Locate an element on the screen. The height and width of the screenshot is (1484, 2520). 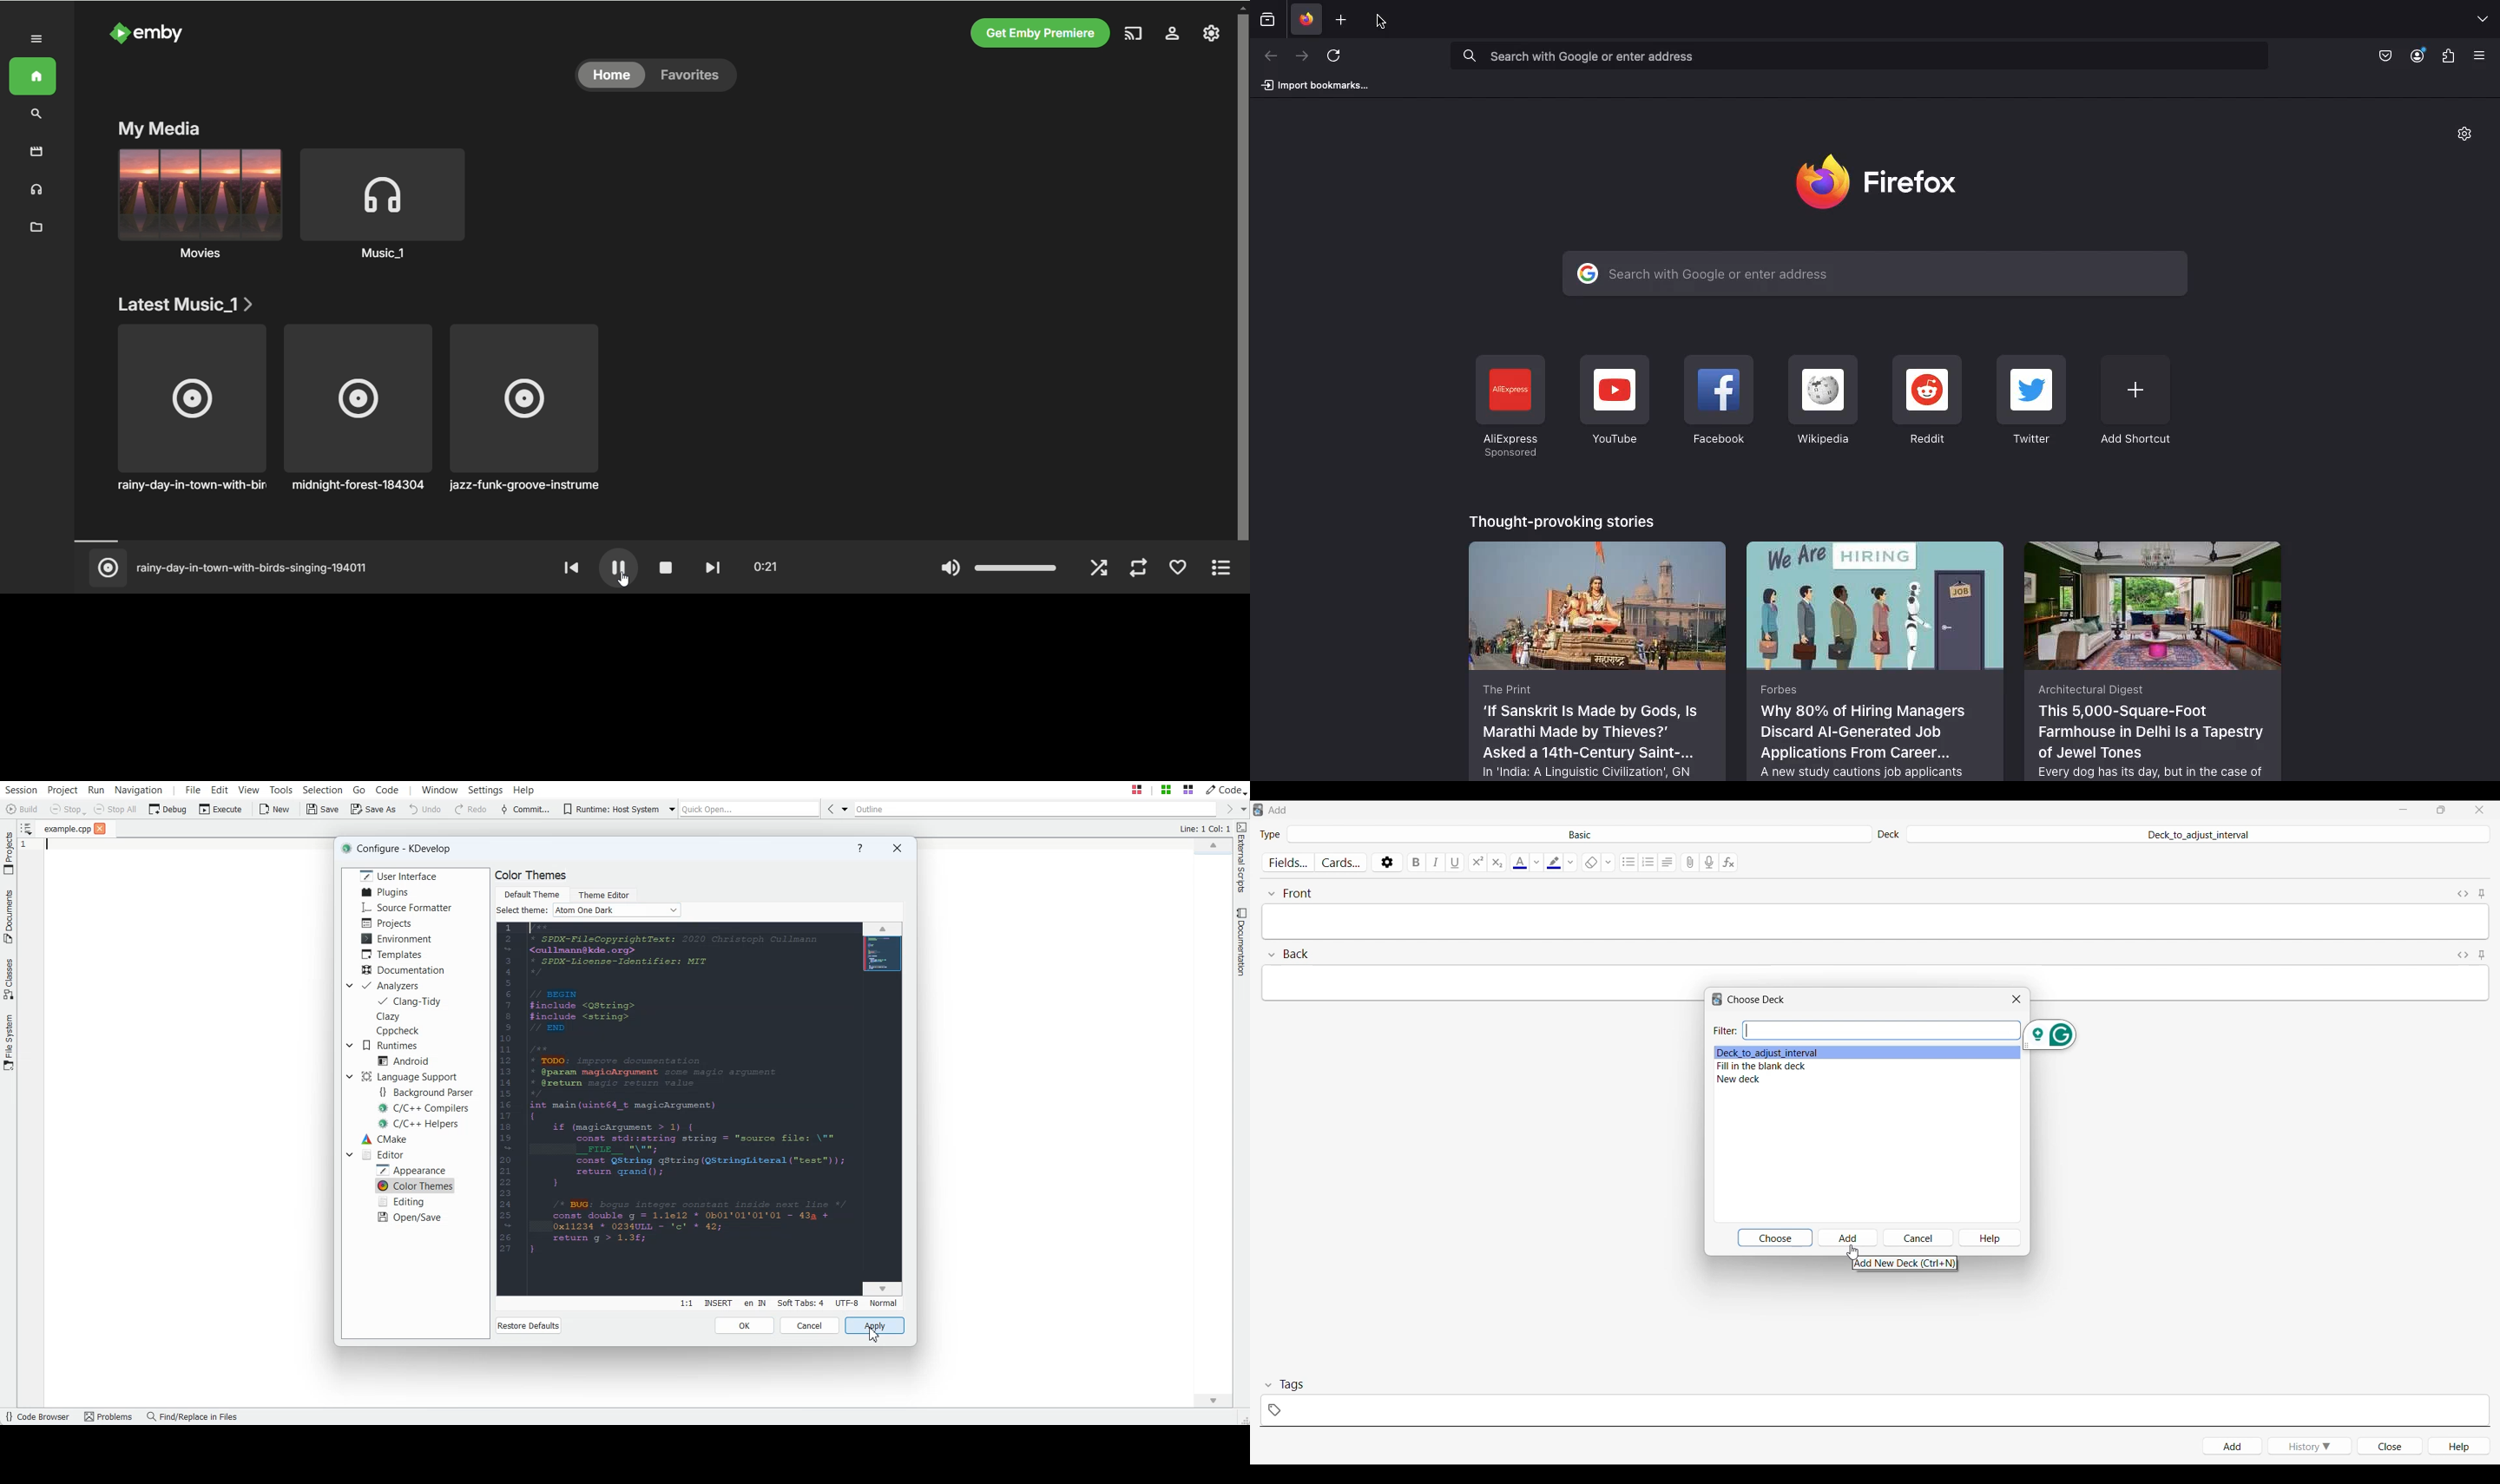
Runtimes is located at coordinates (395, 1045).